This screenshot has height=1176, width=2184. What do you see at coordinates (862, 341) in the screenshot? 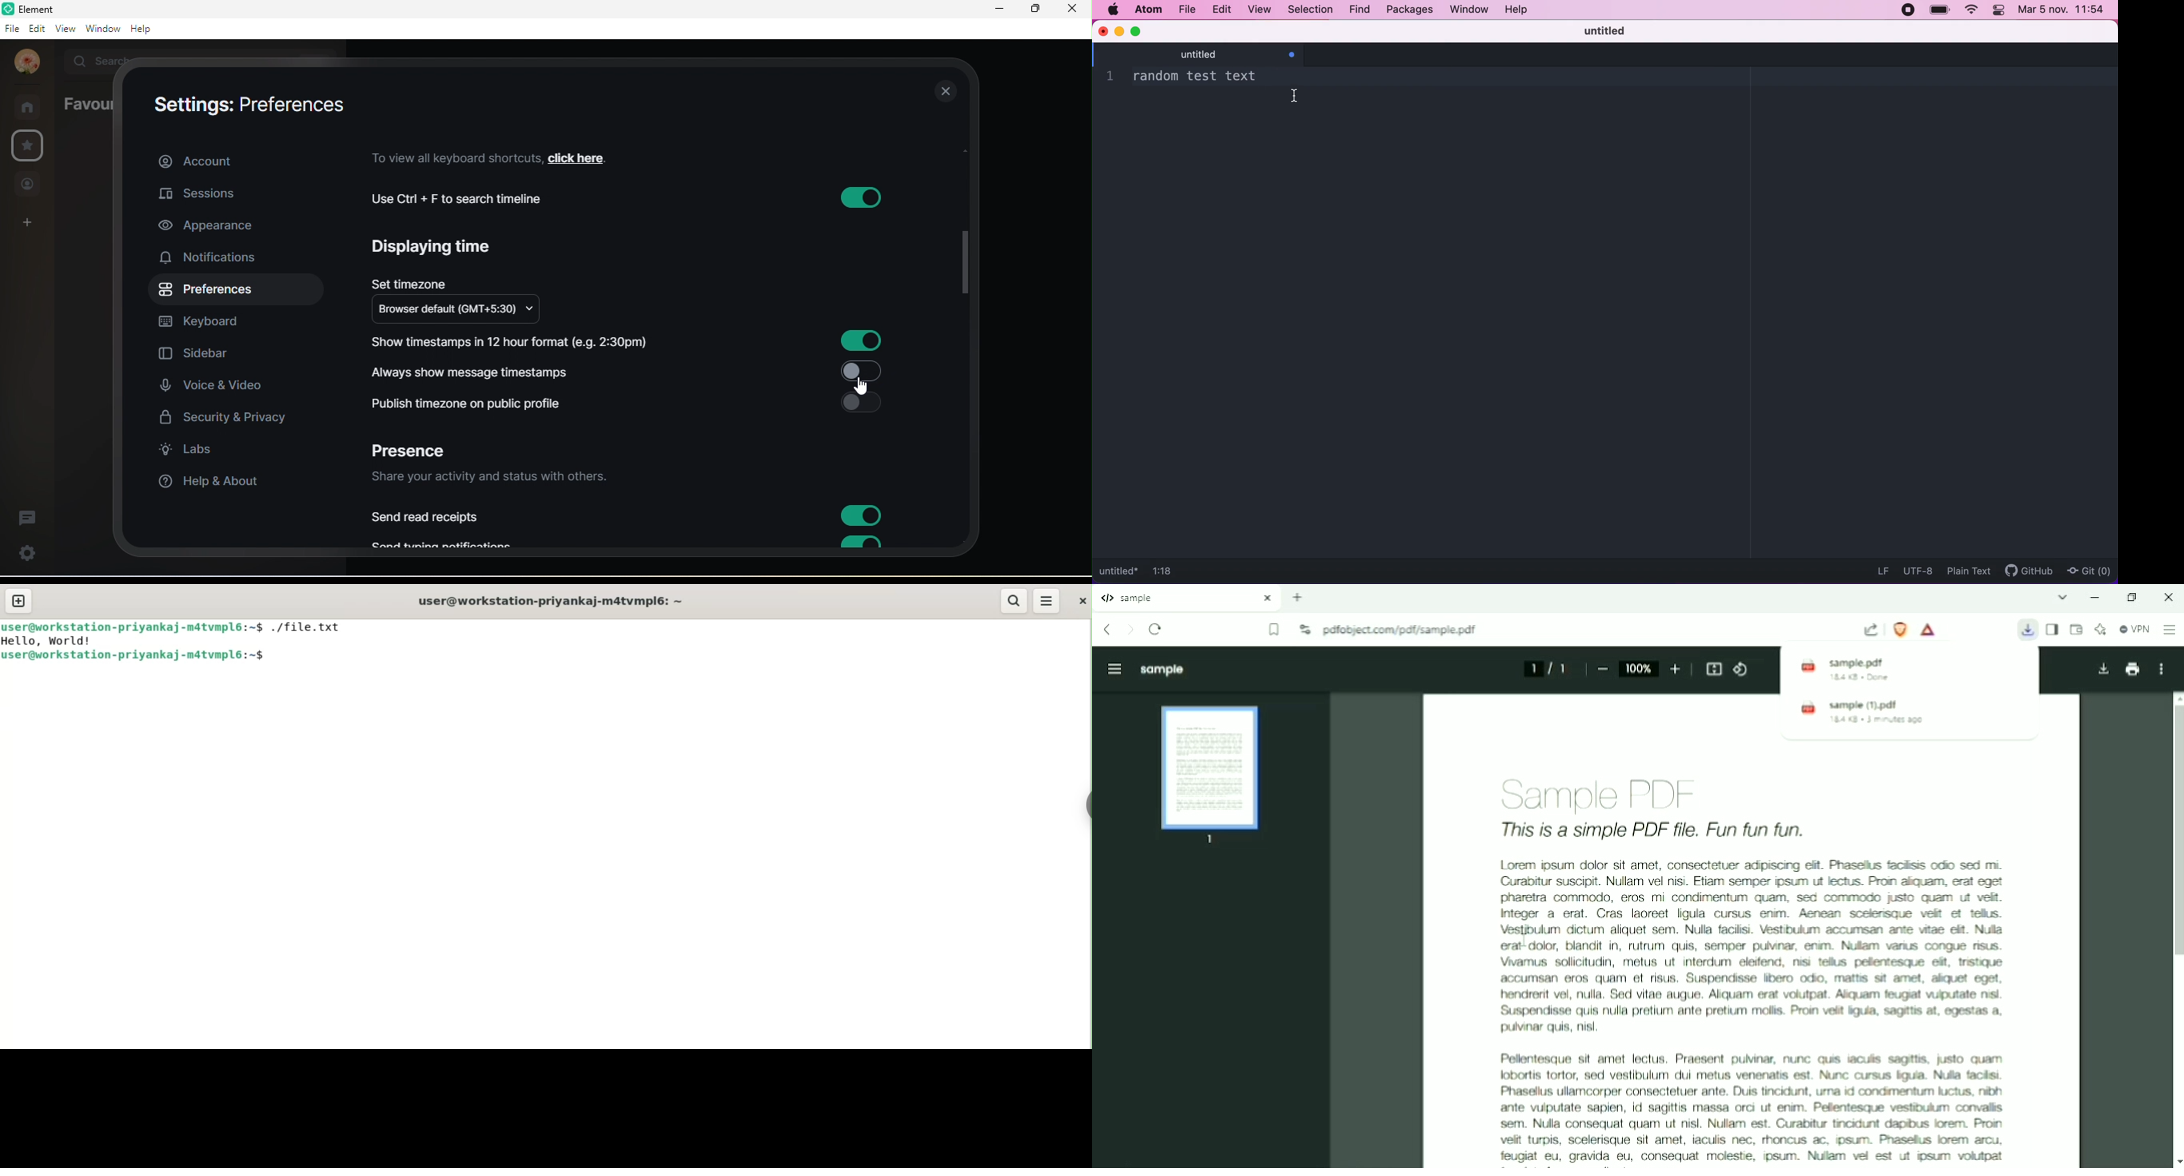
I see `button` at bounding box center [862, 341].